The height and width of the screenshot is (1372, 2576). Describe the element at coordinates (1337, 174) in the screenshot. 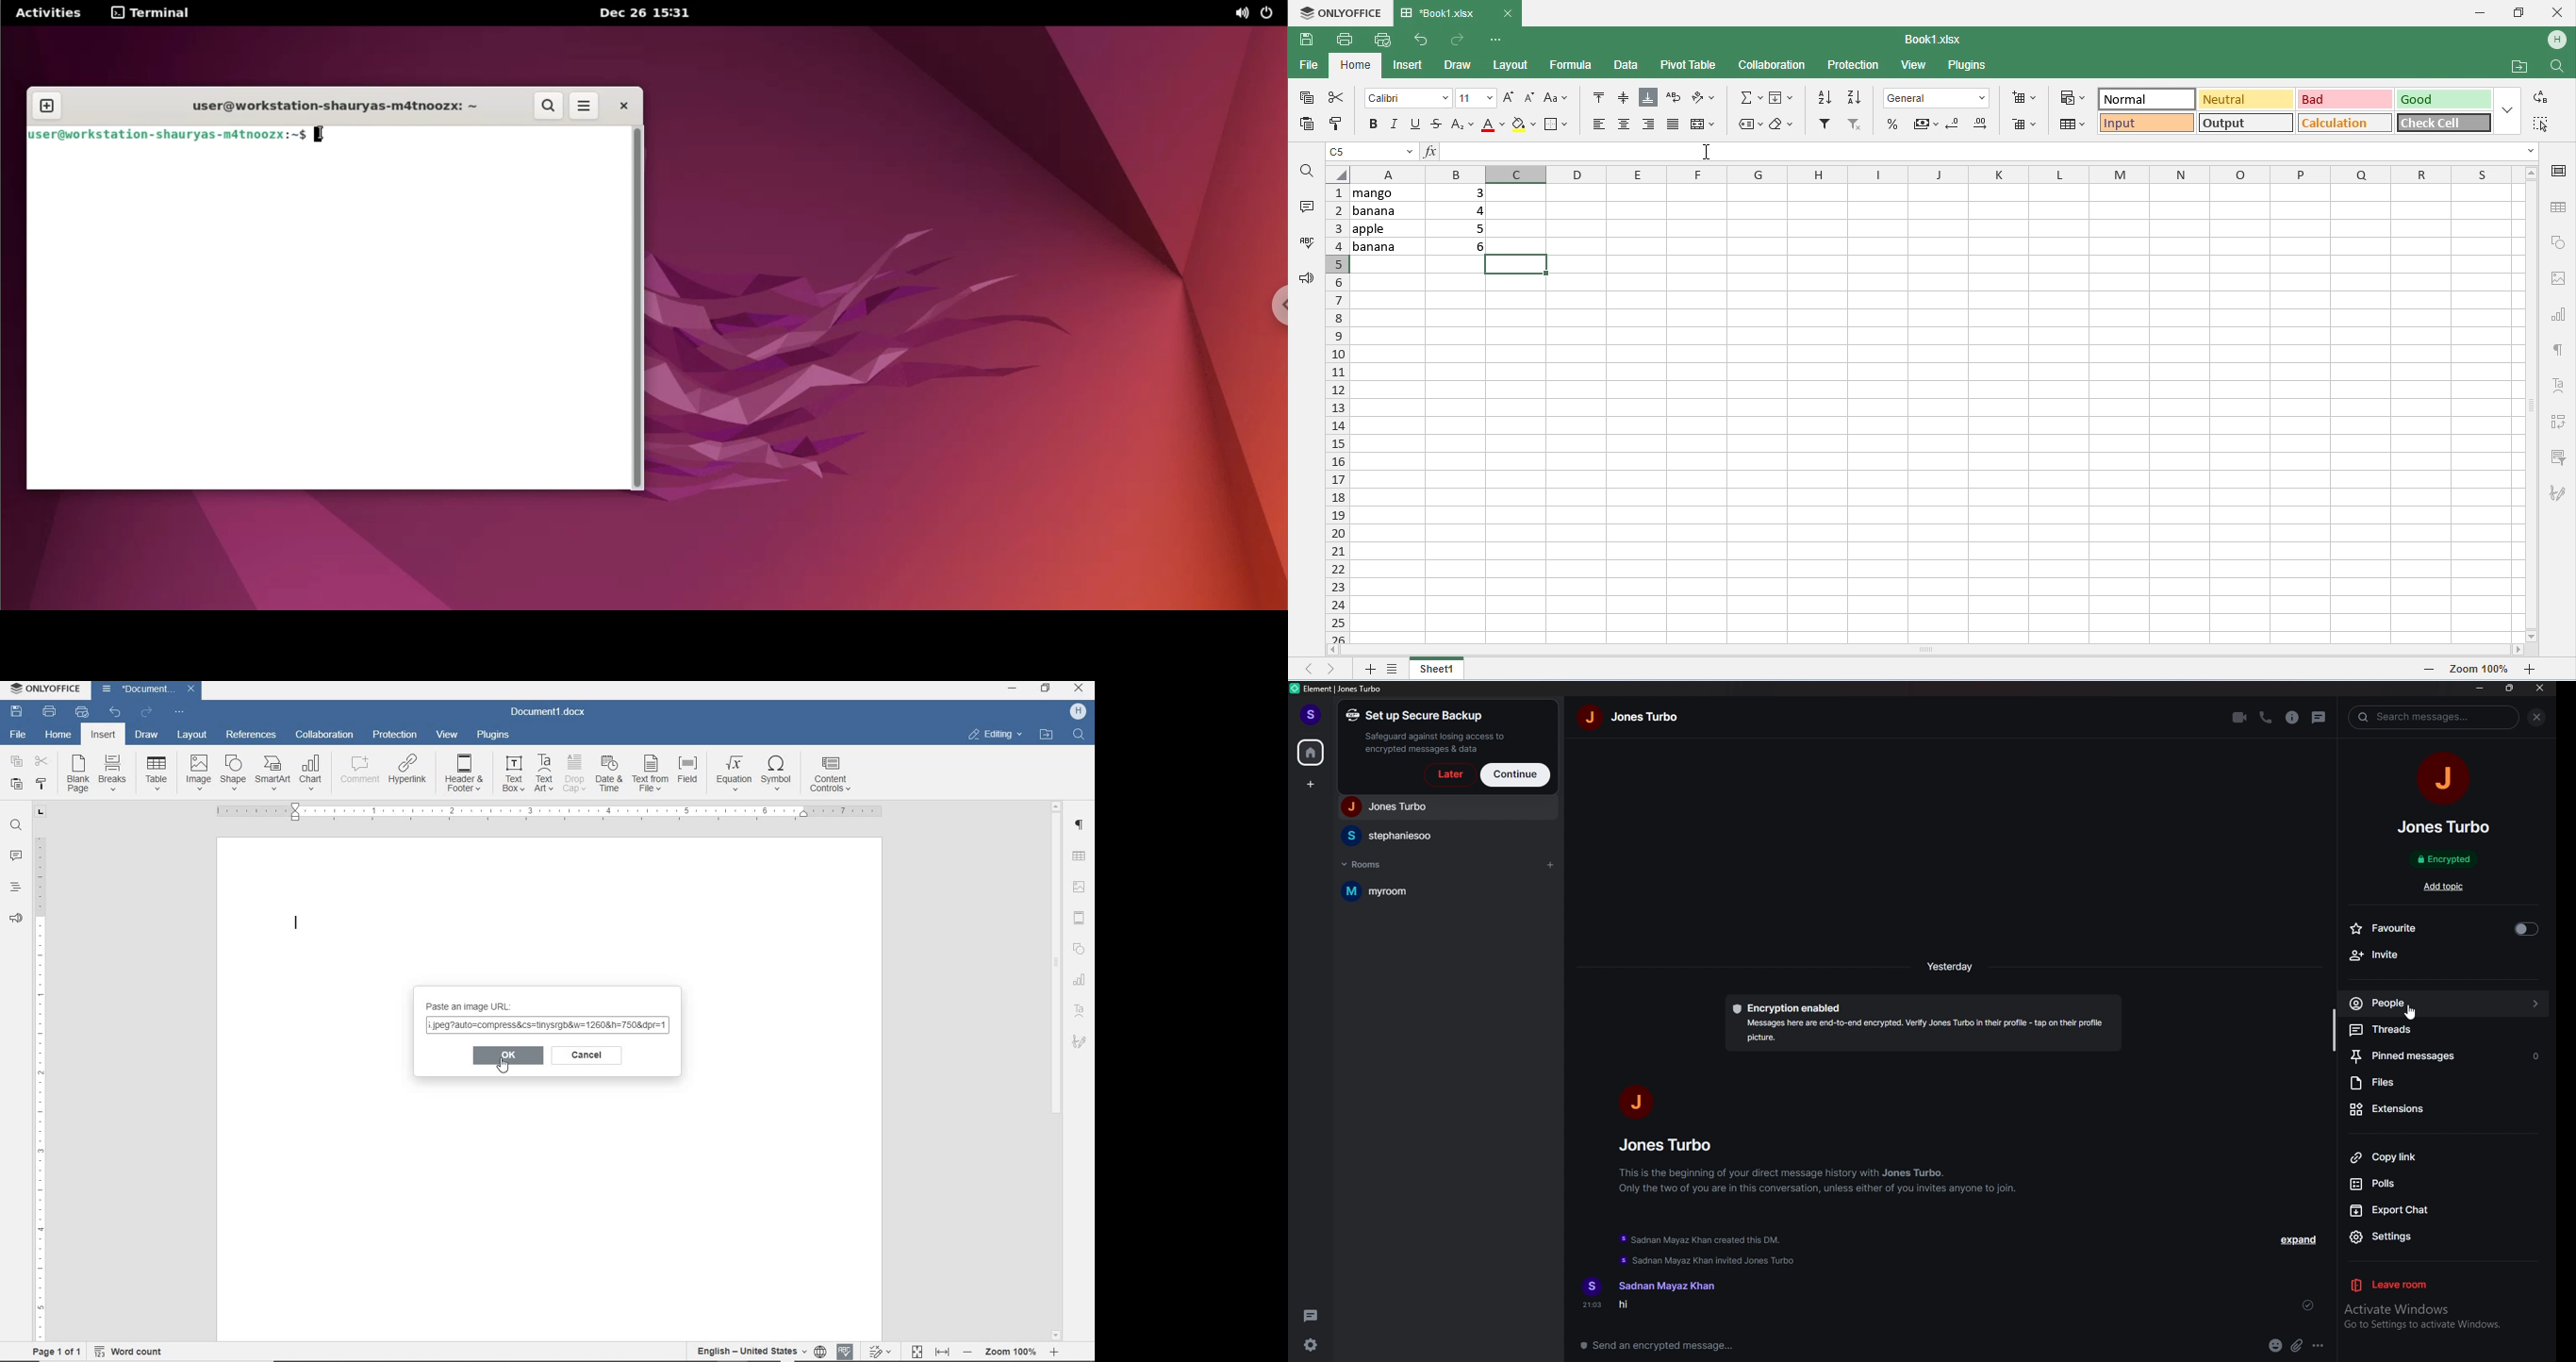

I see `select all cells` at that location.